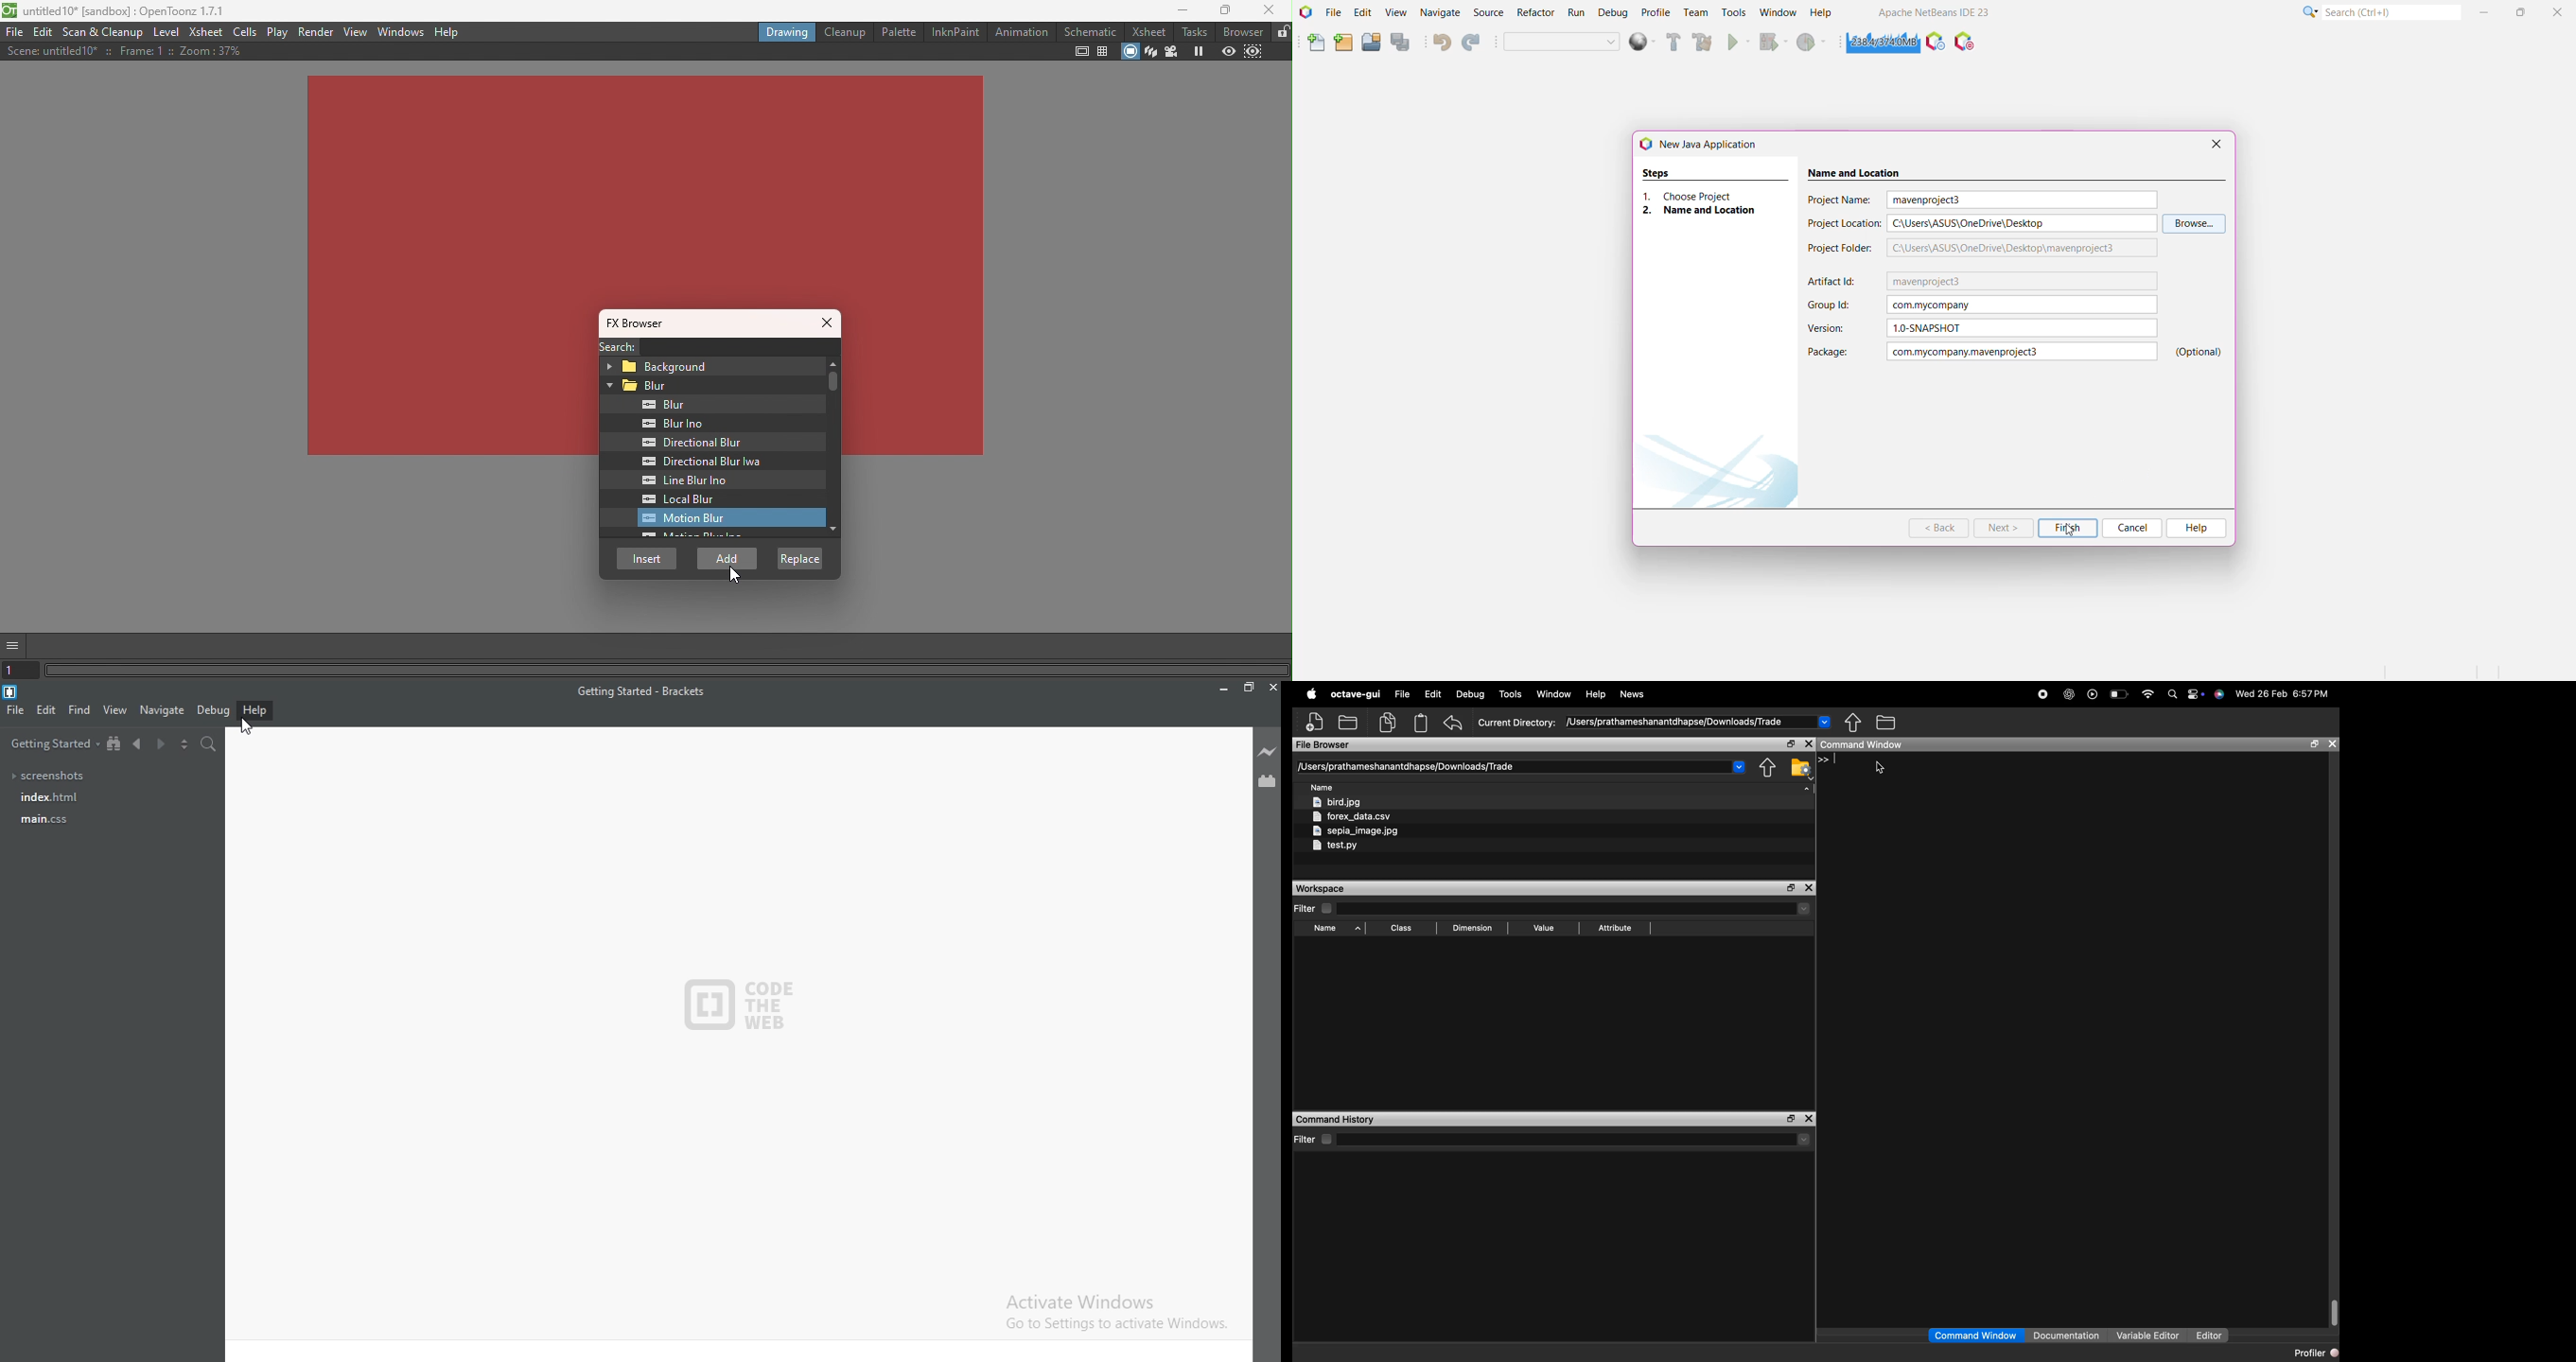 This screenshot has height=1372, width=2576. What do you see at coordinates (708, 365) in the screenshot?
I see `Background` at bounding box center [708, 365].